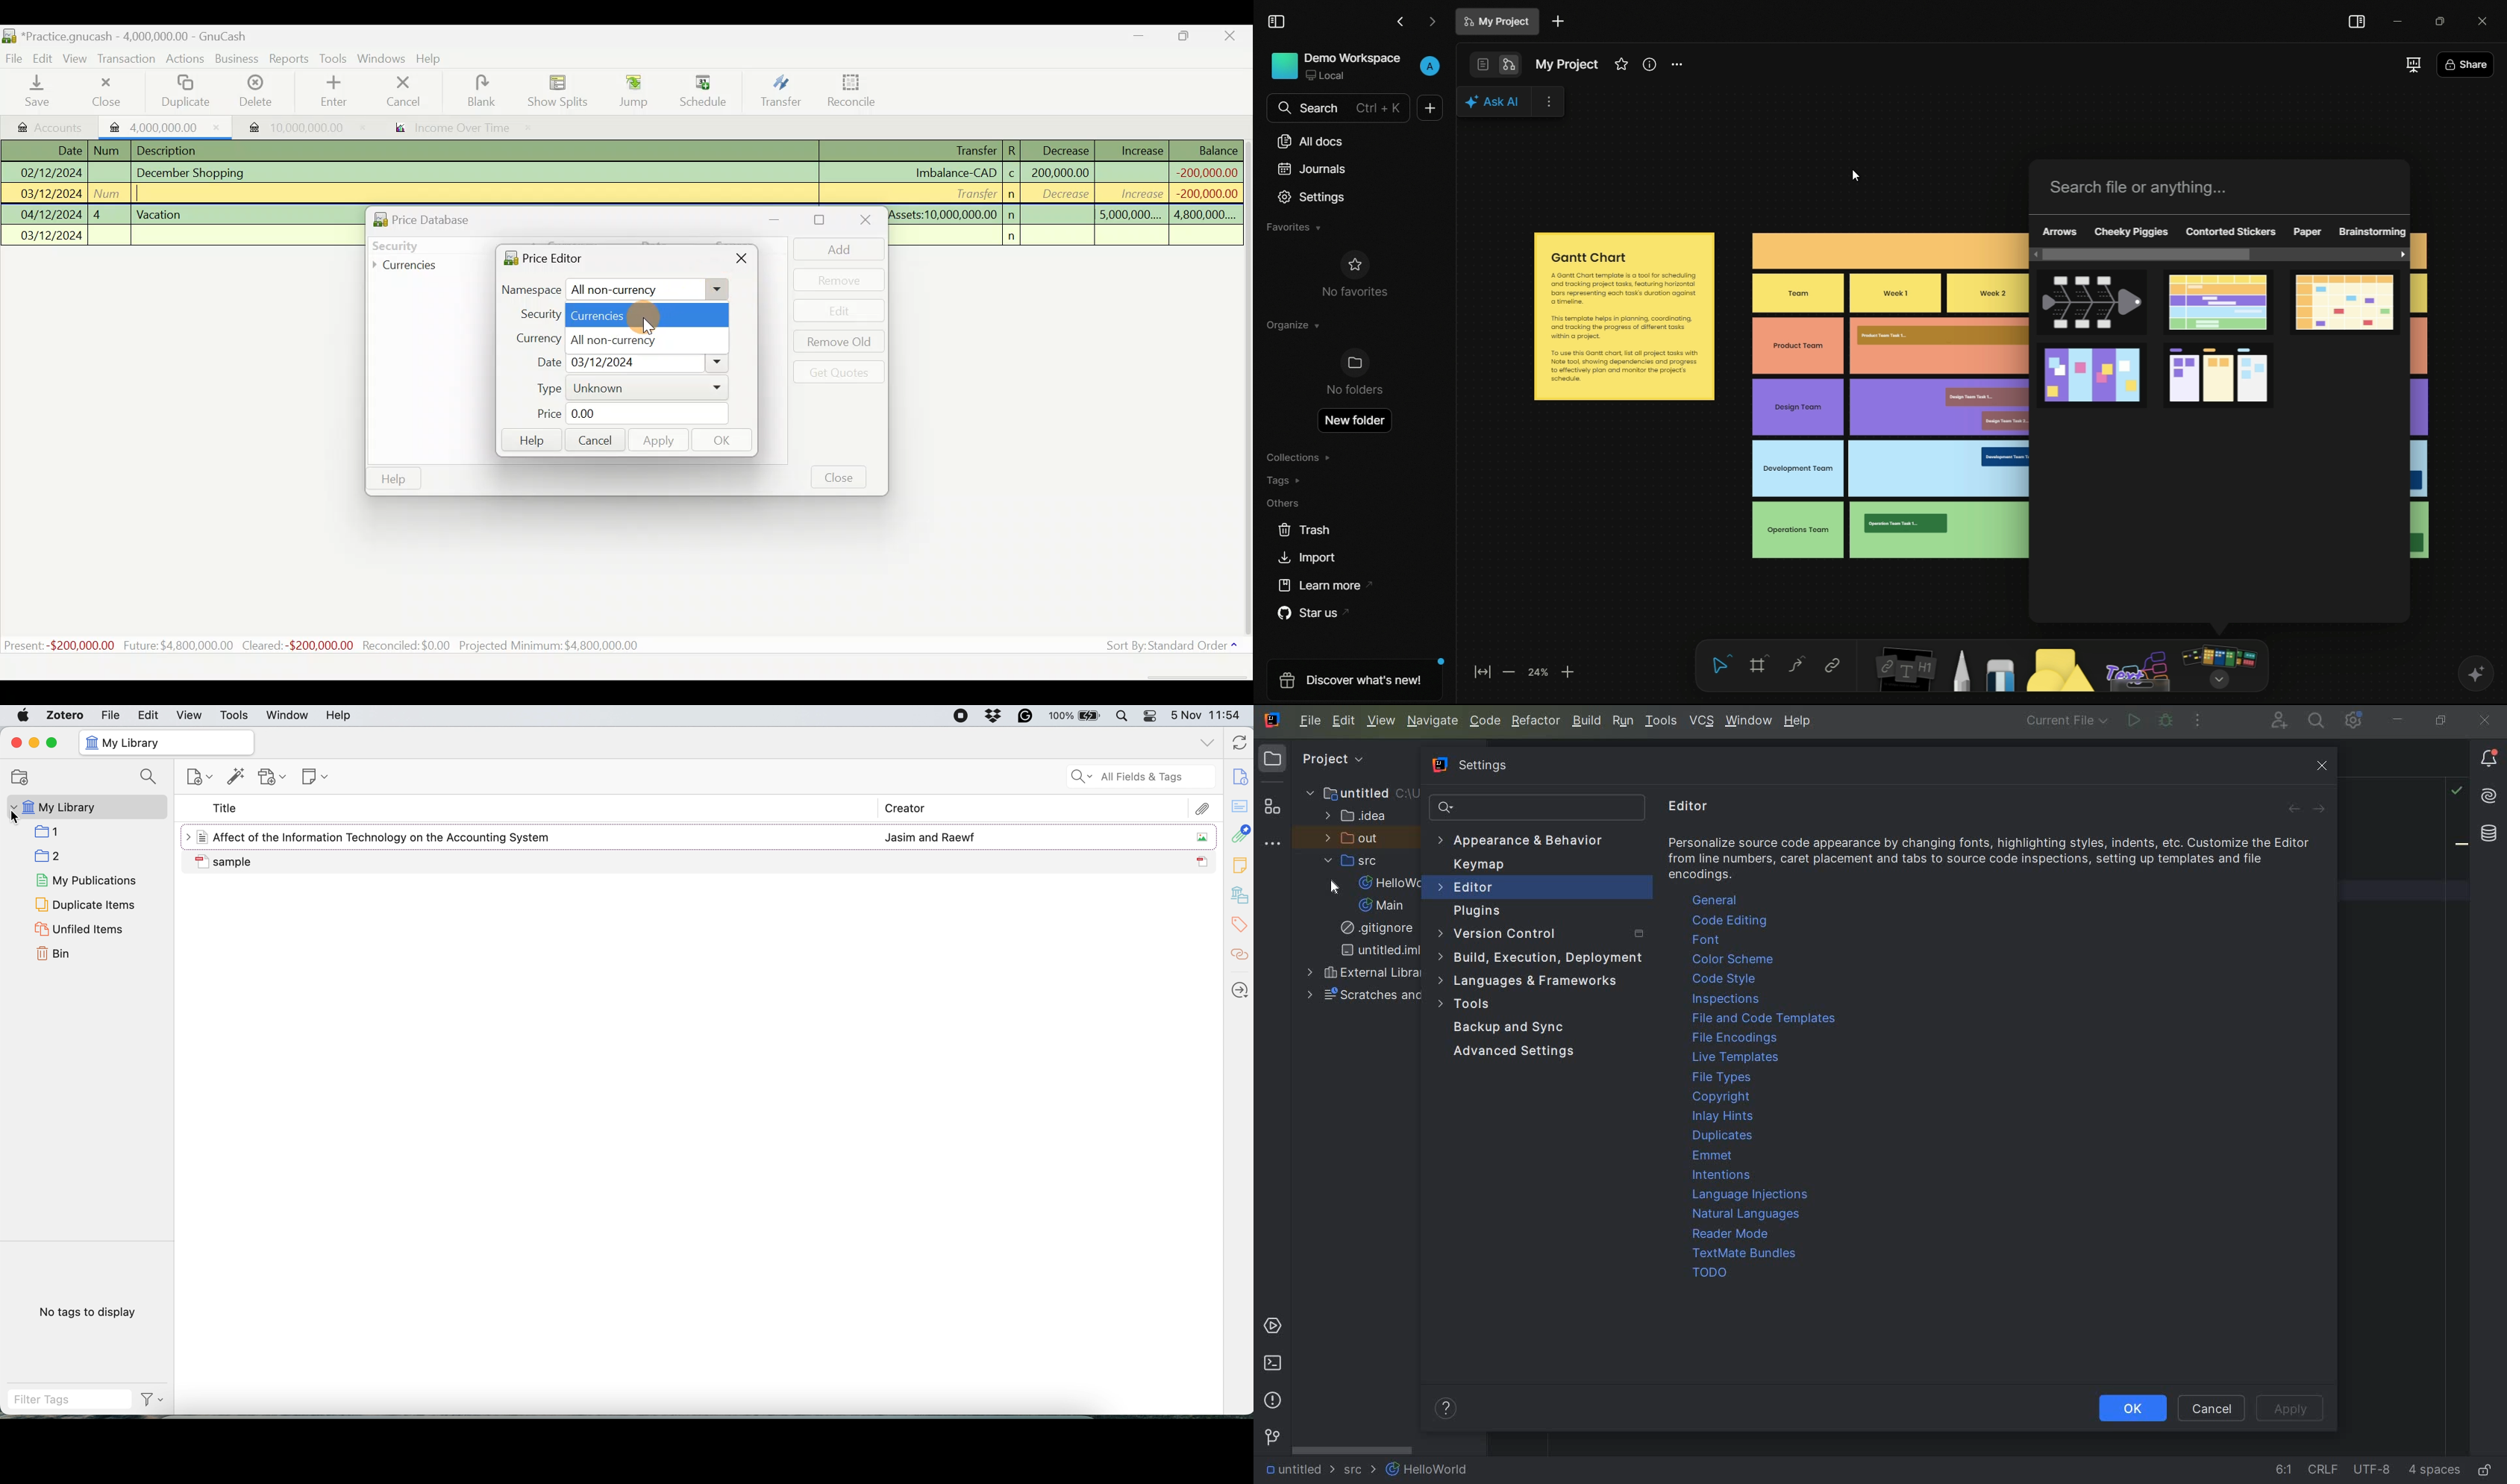 The image size is (2520, 1484). Describe the element at coordinates (2373, 1471) in the screenshot. I see `file encoding` at that location.